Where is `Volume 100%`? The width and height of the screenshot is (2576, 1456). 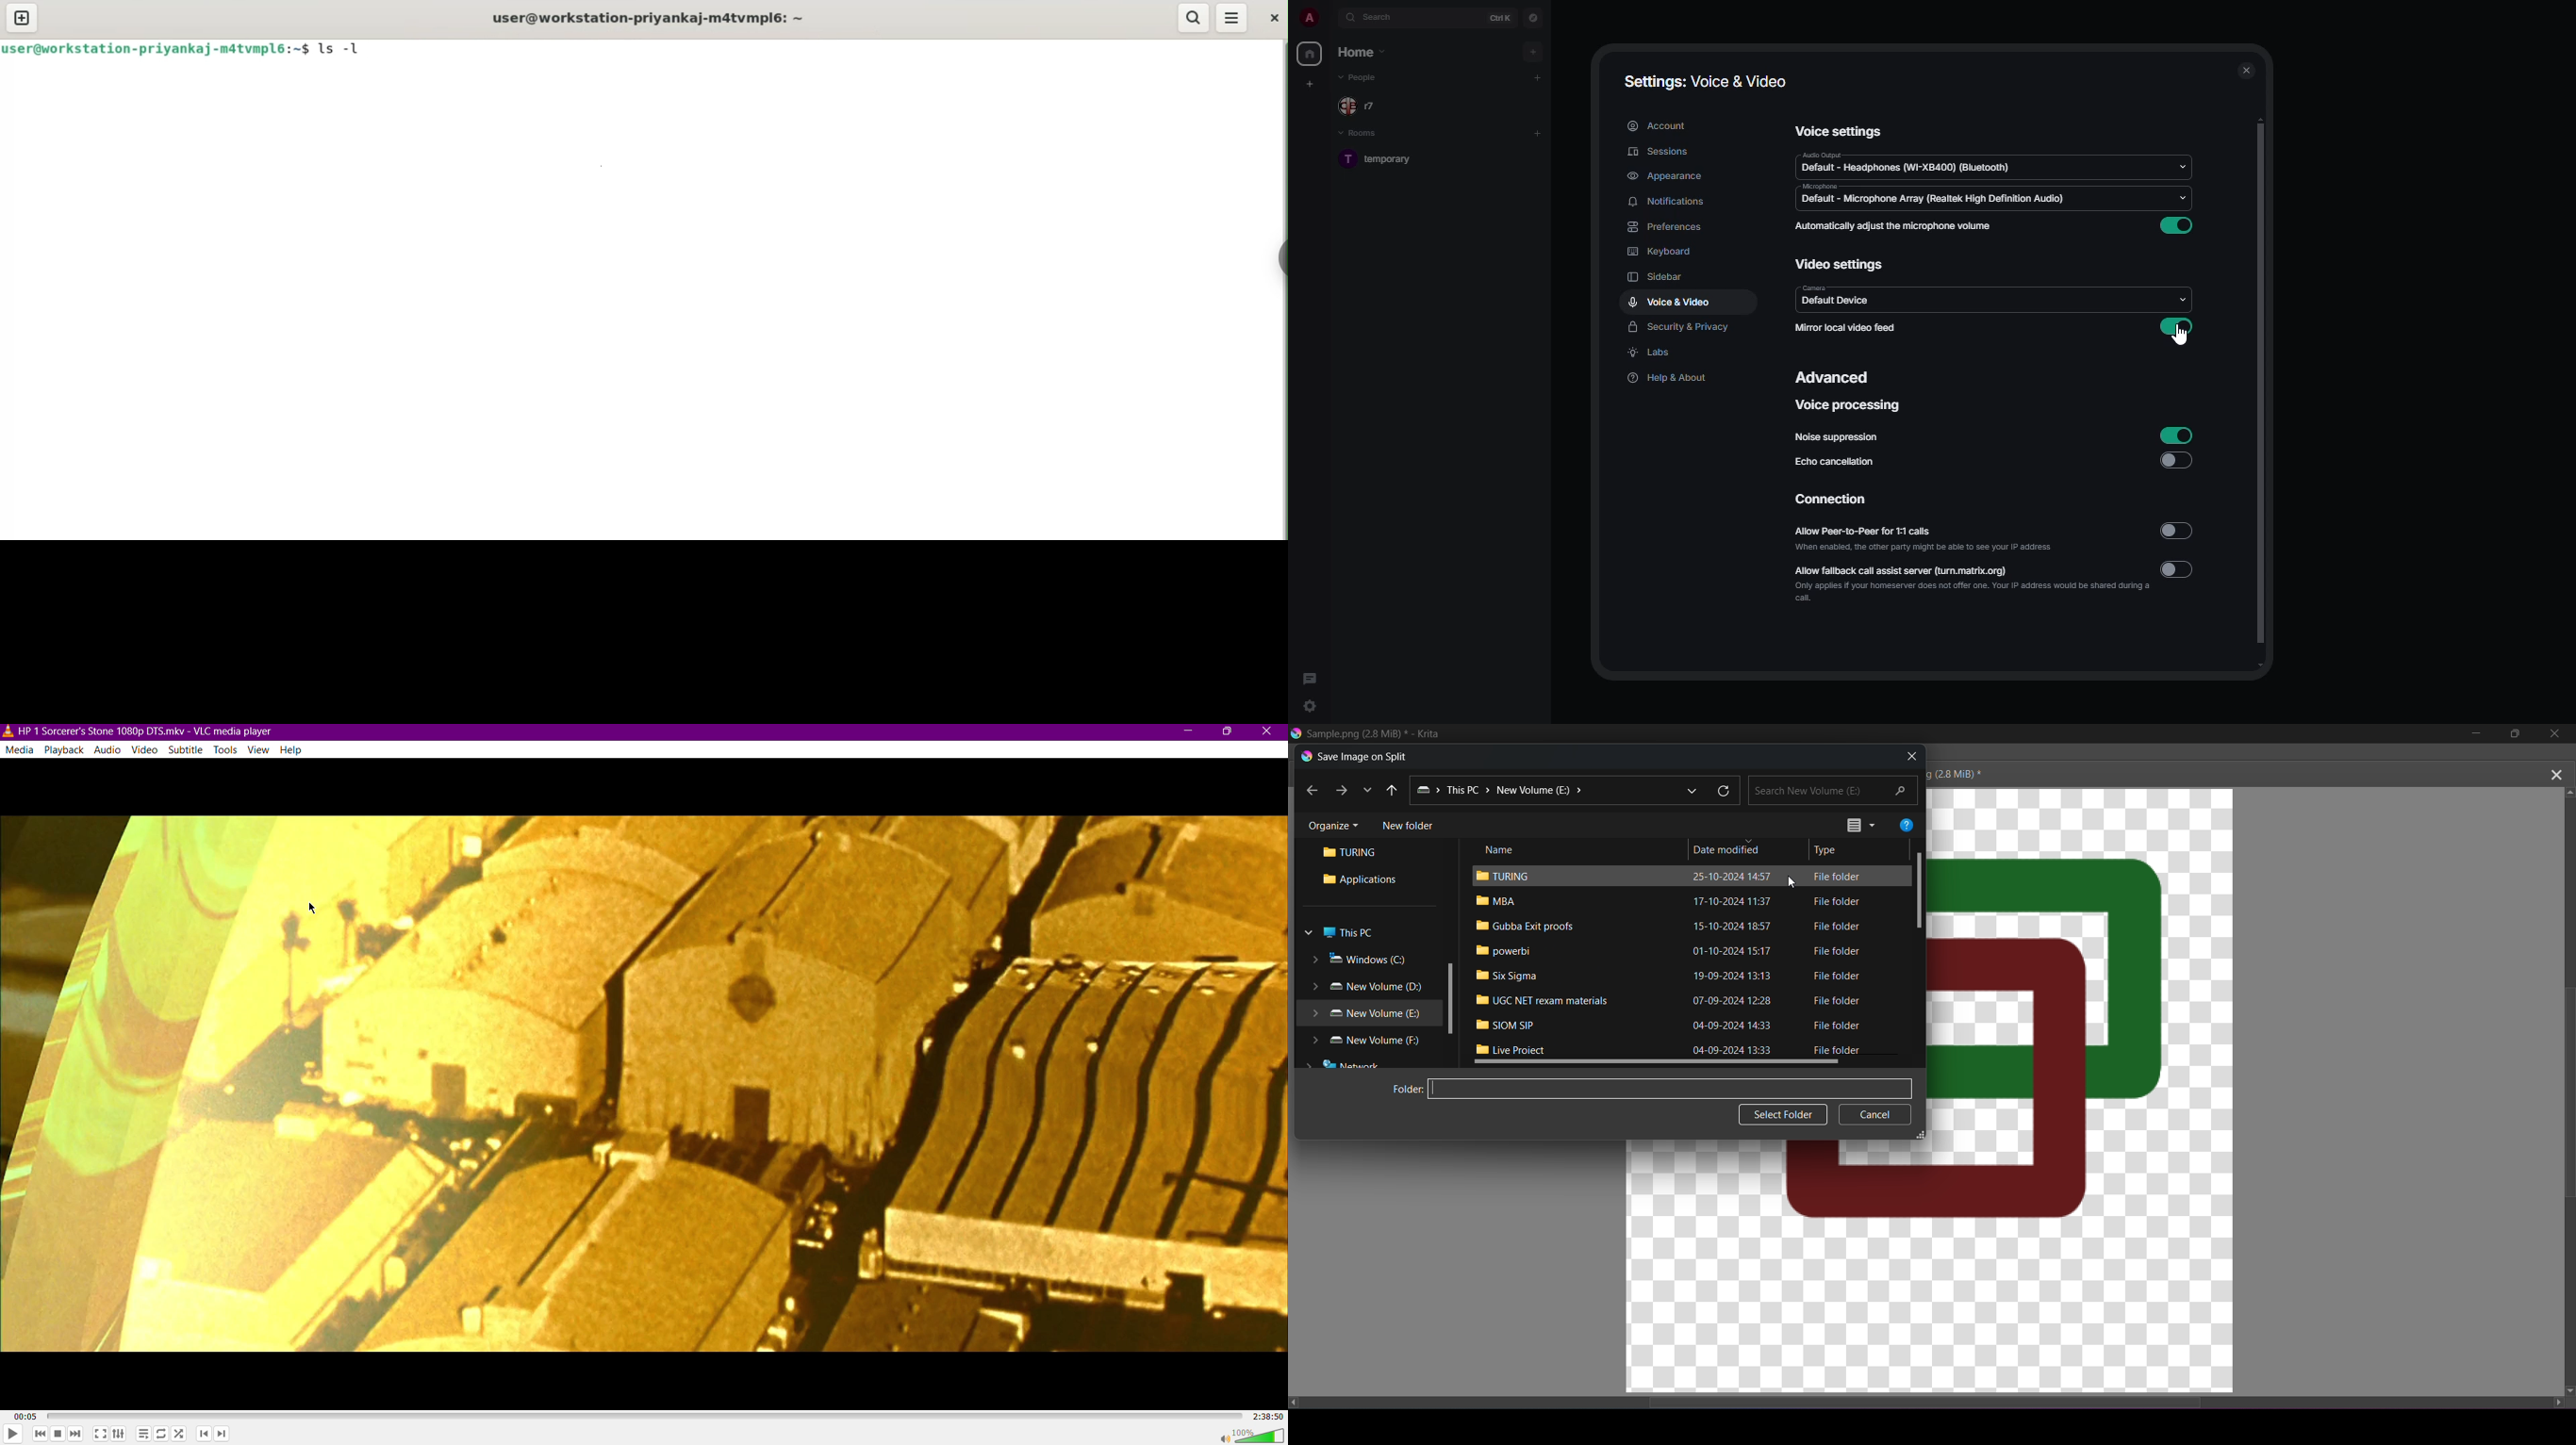
Volume 100% is located at coordinates (1249, 1435).